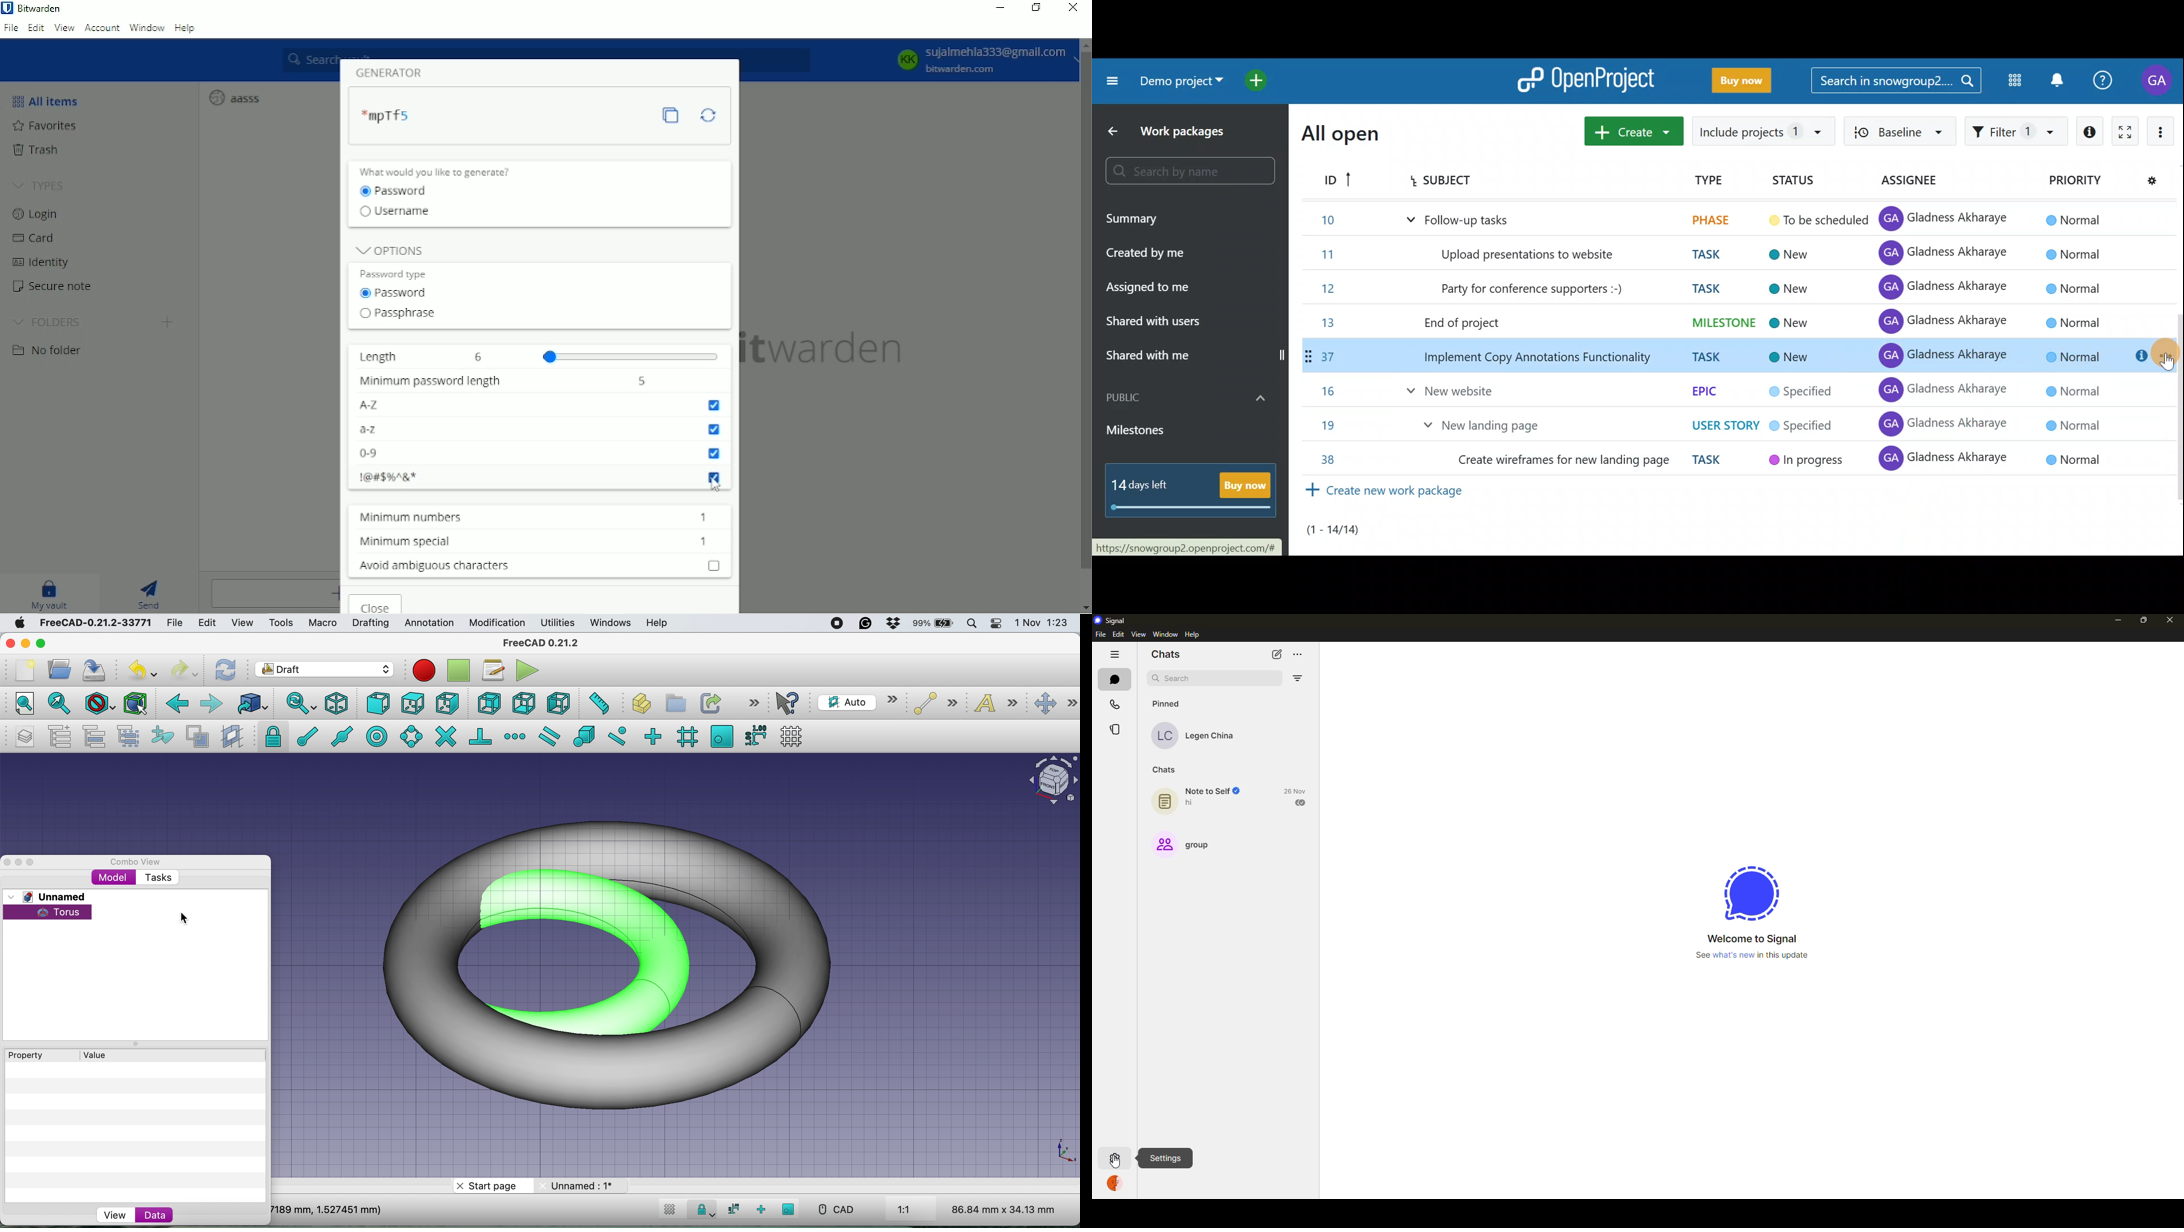 Image resolution: width=2184 pixels, height=1232 pixels. What do you see at coordinates (2089, 128) in the screenshot?
I see `Open details view` at bounding box center [2089, 128].